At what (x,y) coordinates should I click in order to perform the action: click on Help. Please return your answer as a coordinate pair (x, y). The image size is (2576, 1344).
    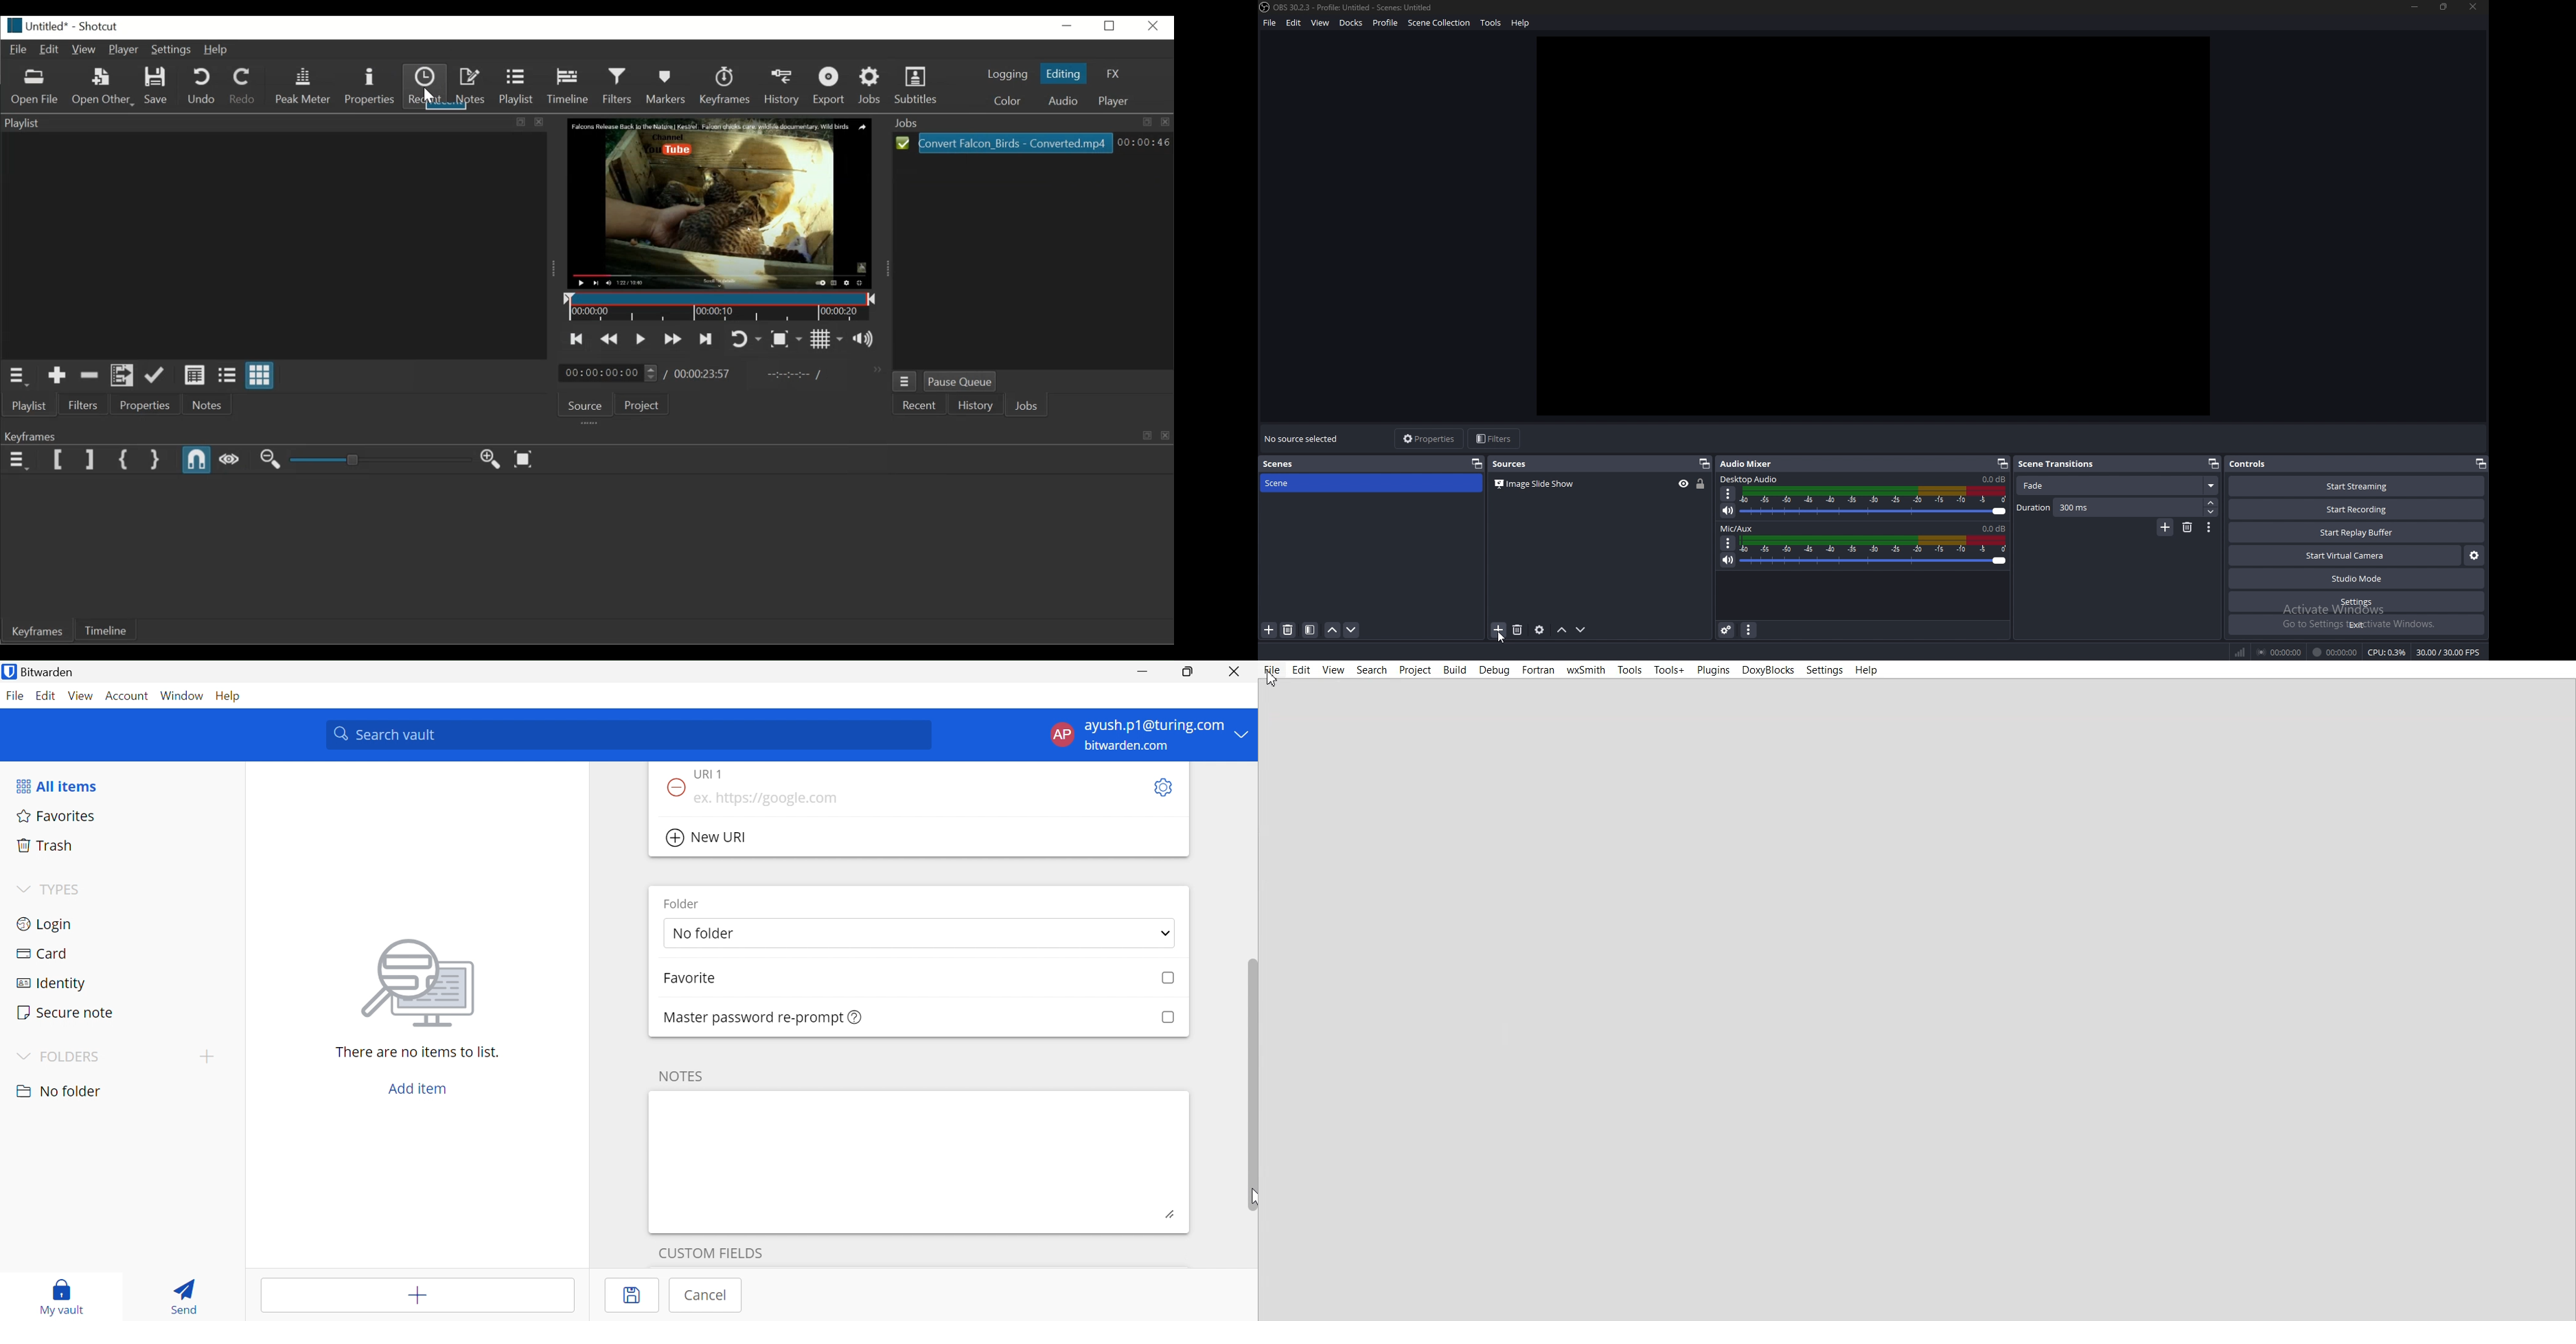
    Looking at the image, I should click on (219, 51).